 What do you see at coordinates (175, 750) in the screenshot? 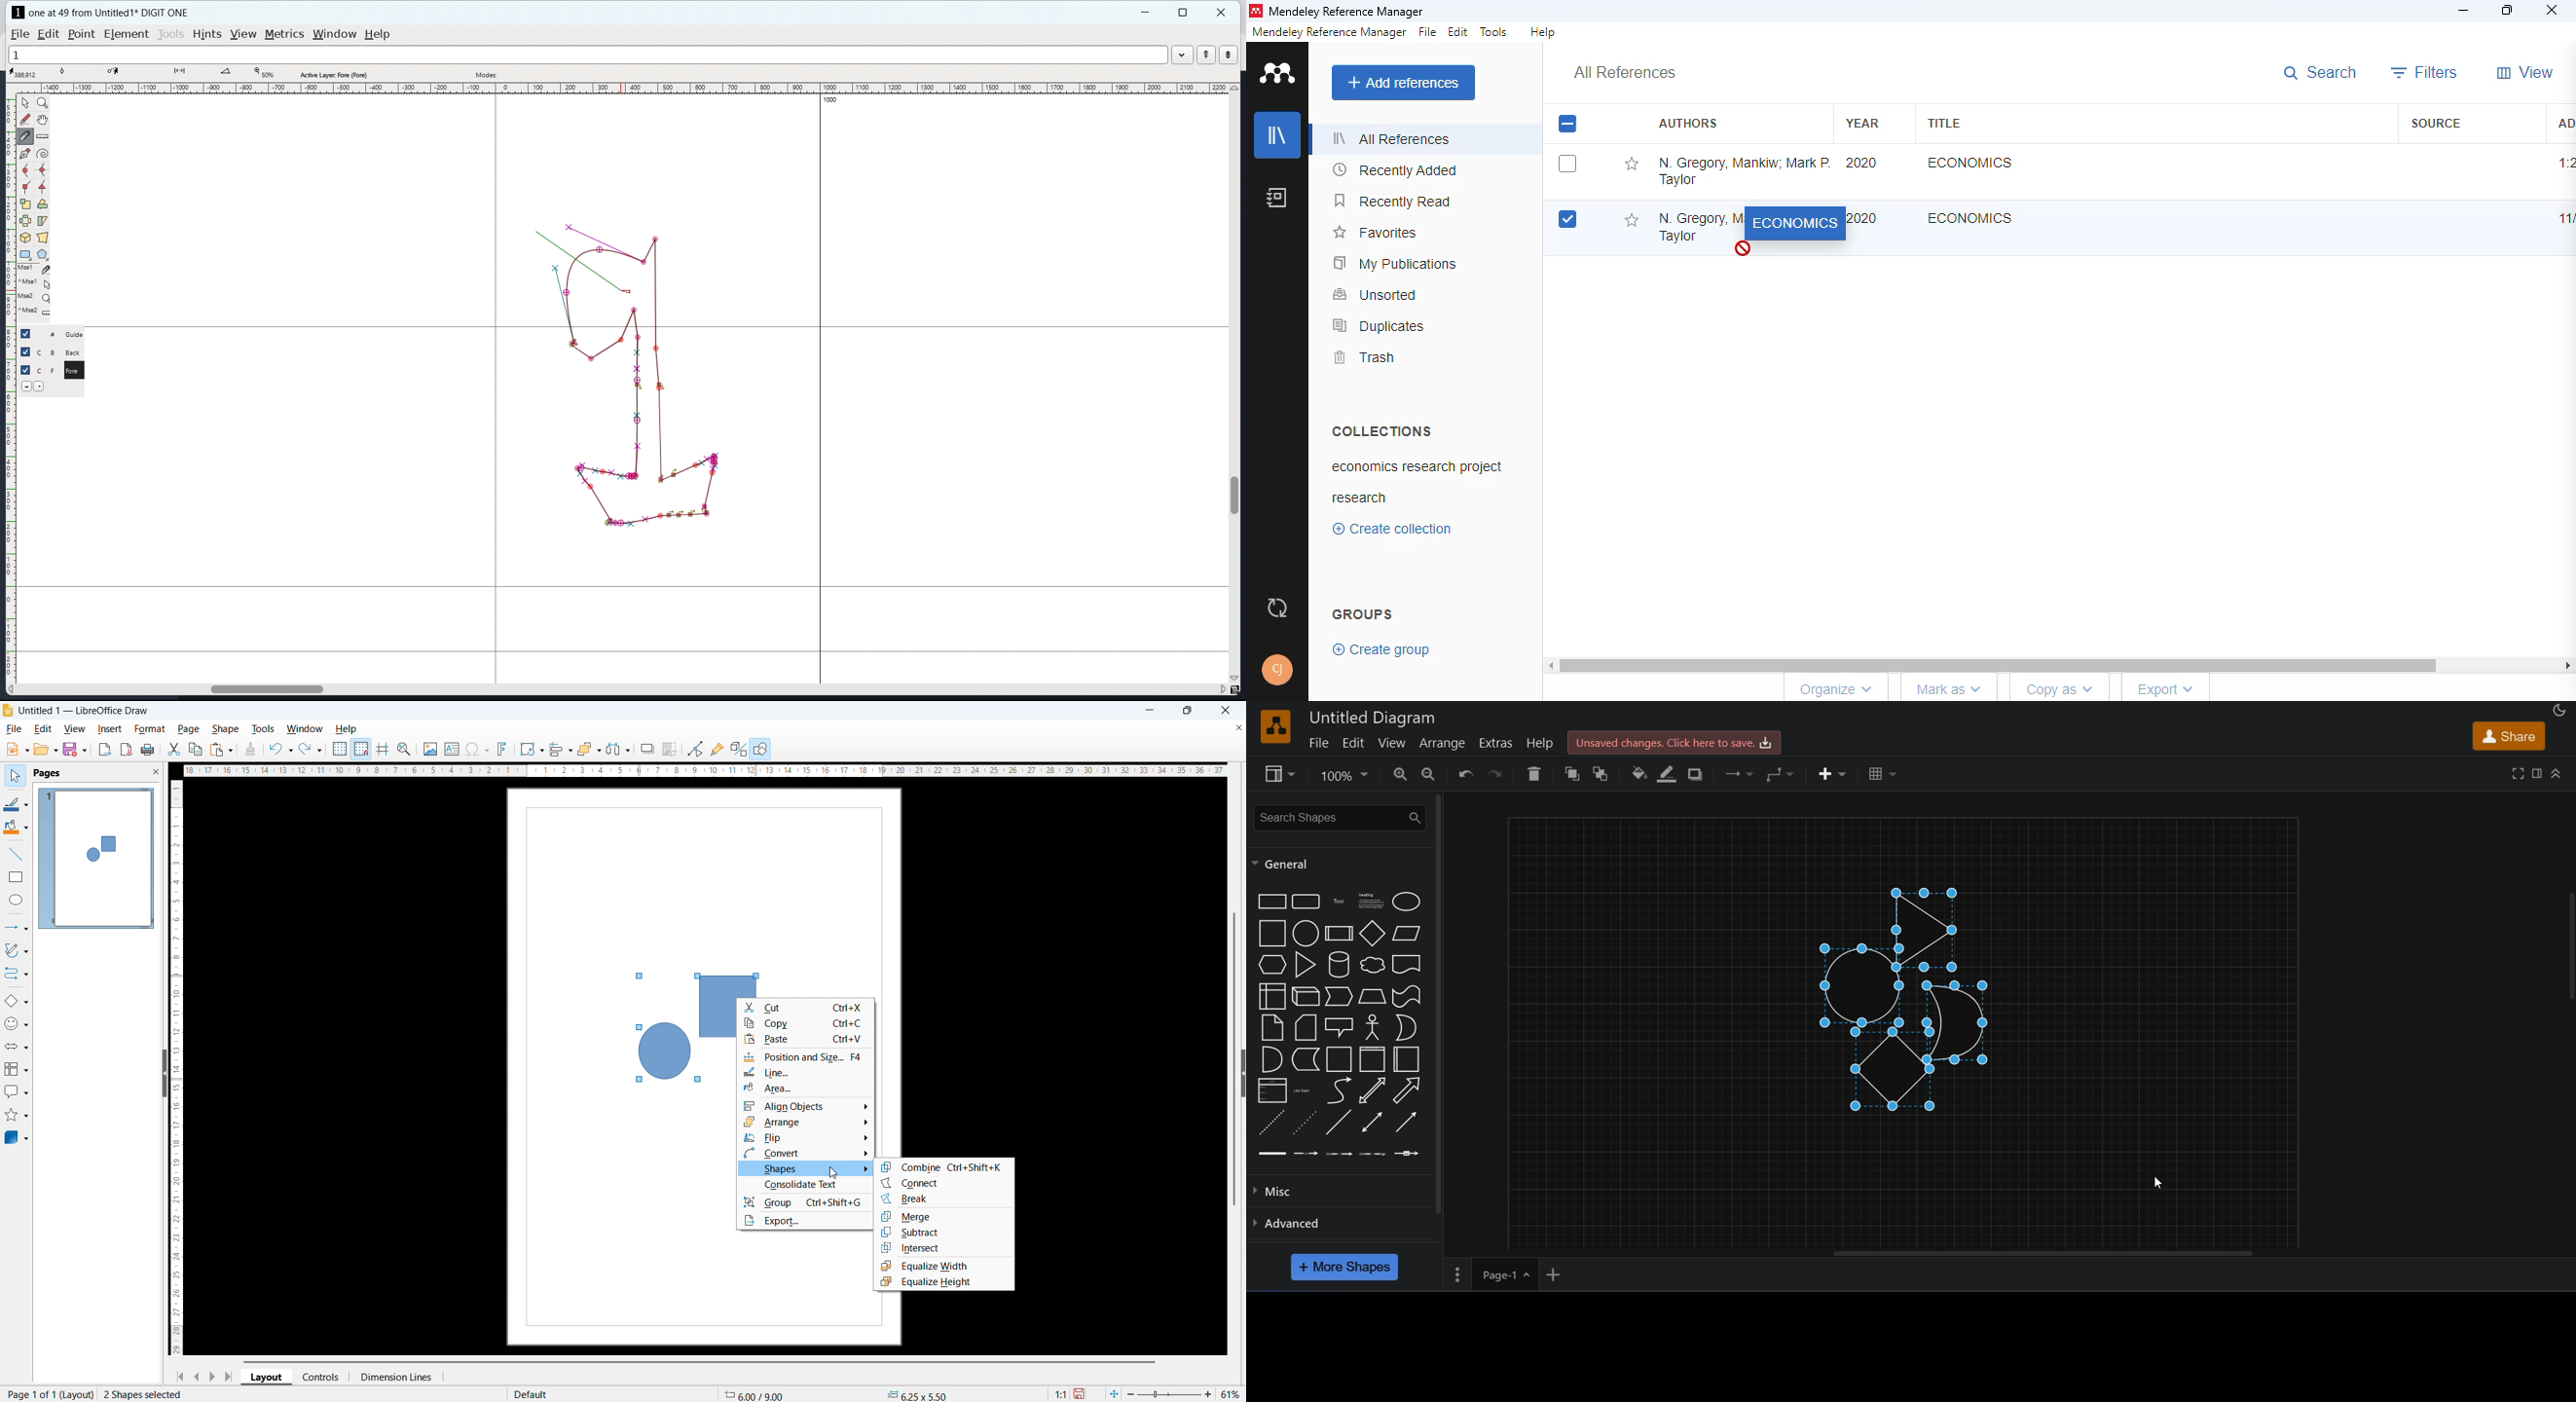
I see `cut` at bounding box center [175, 750].